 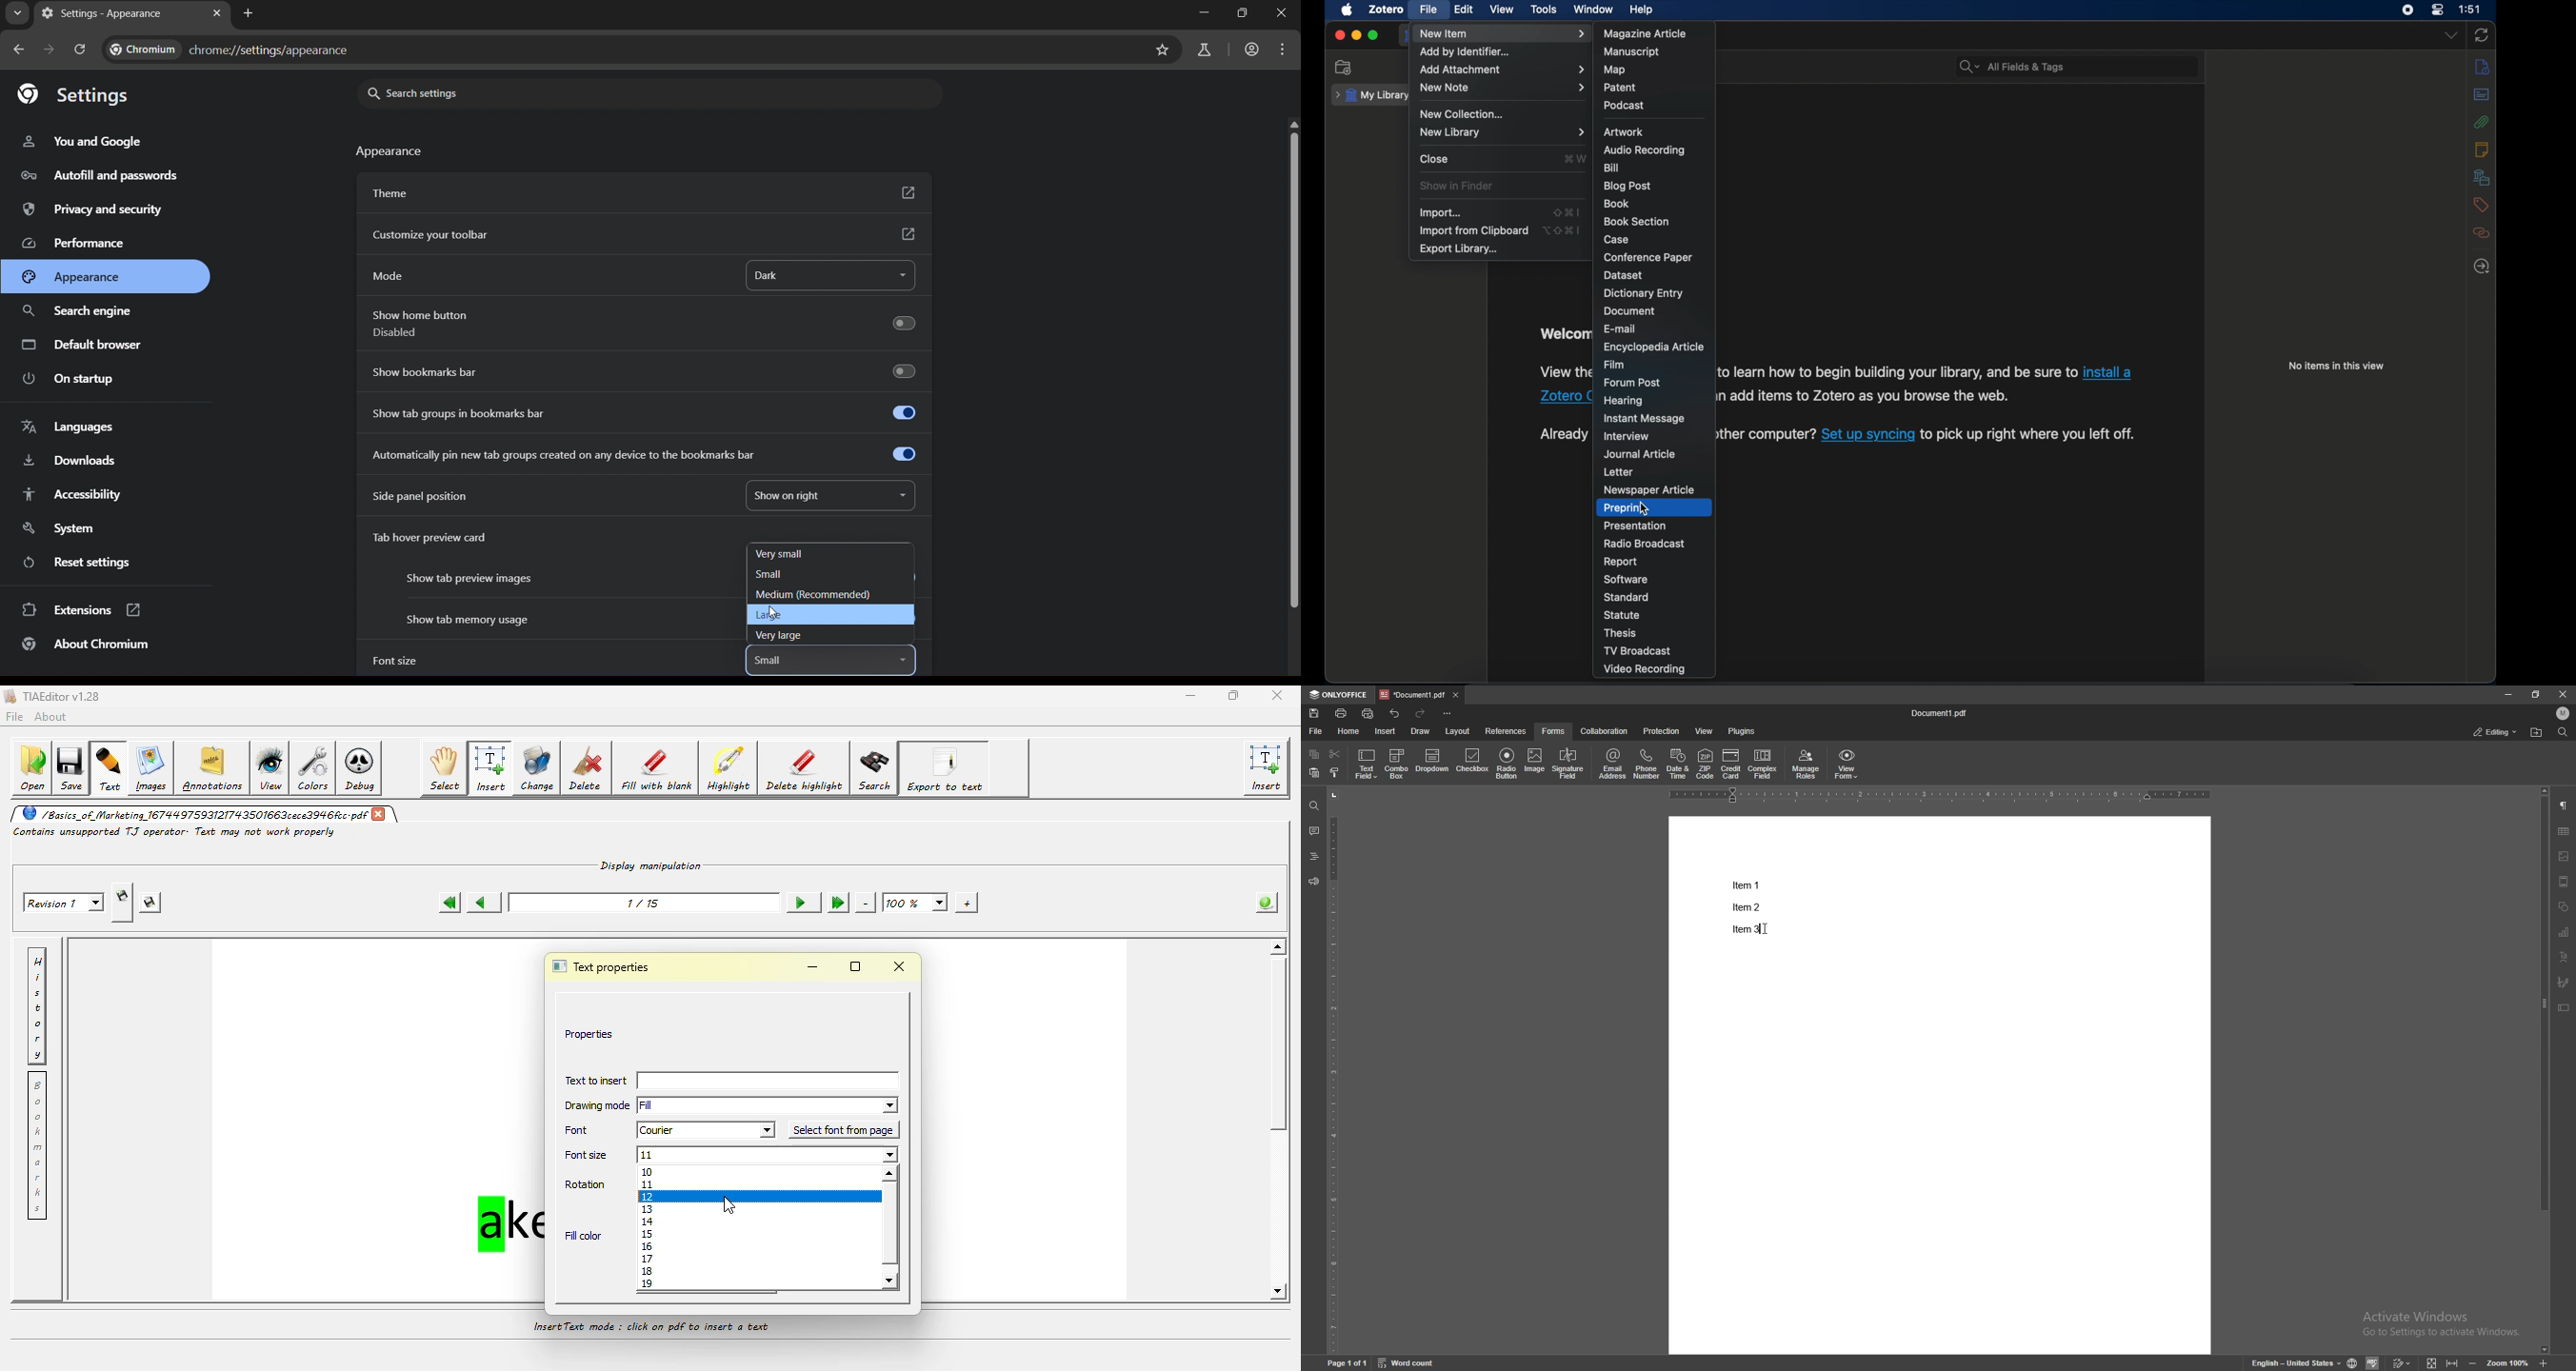 What do you see at coordinates (1313, 773) in the screenshot?
I see `paste` at bounding box center [1313, 773].